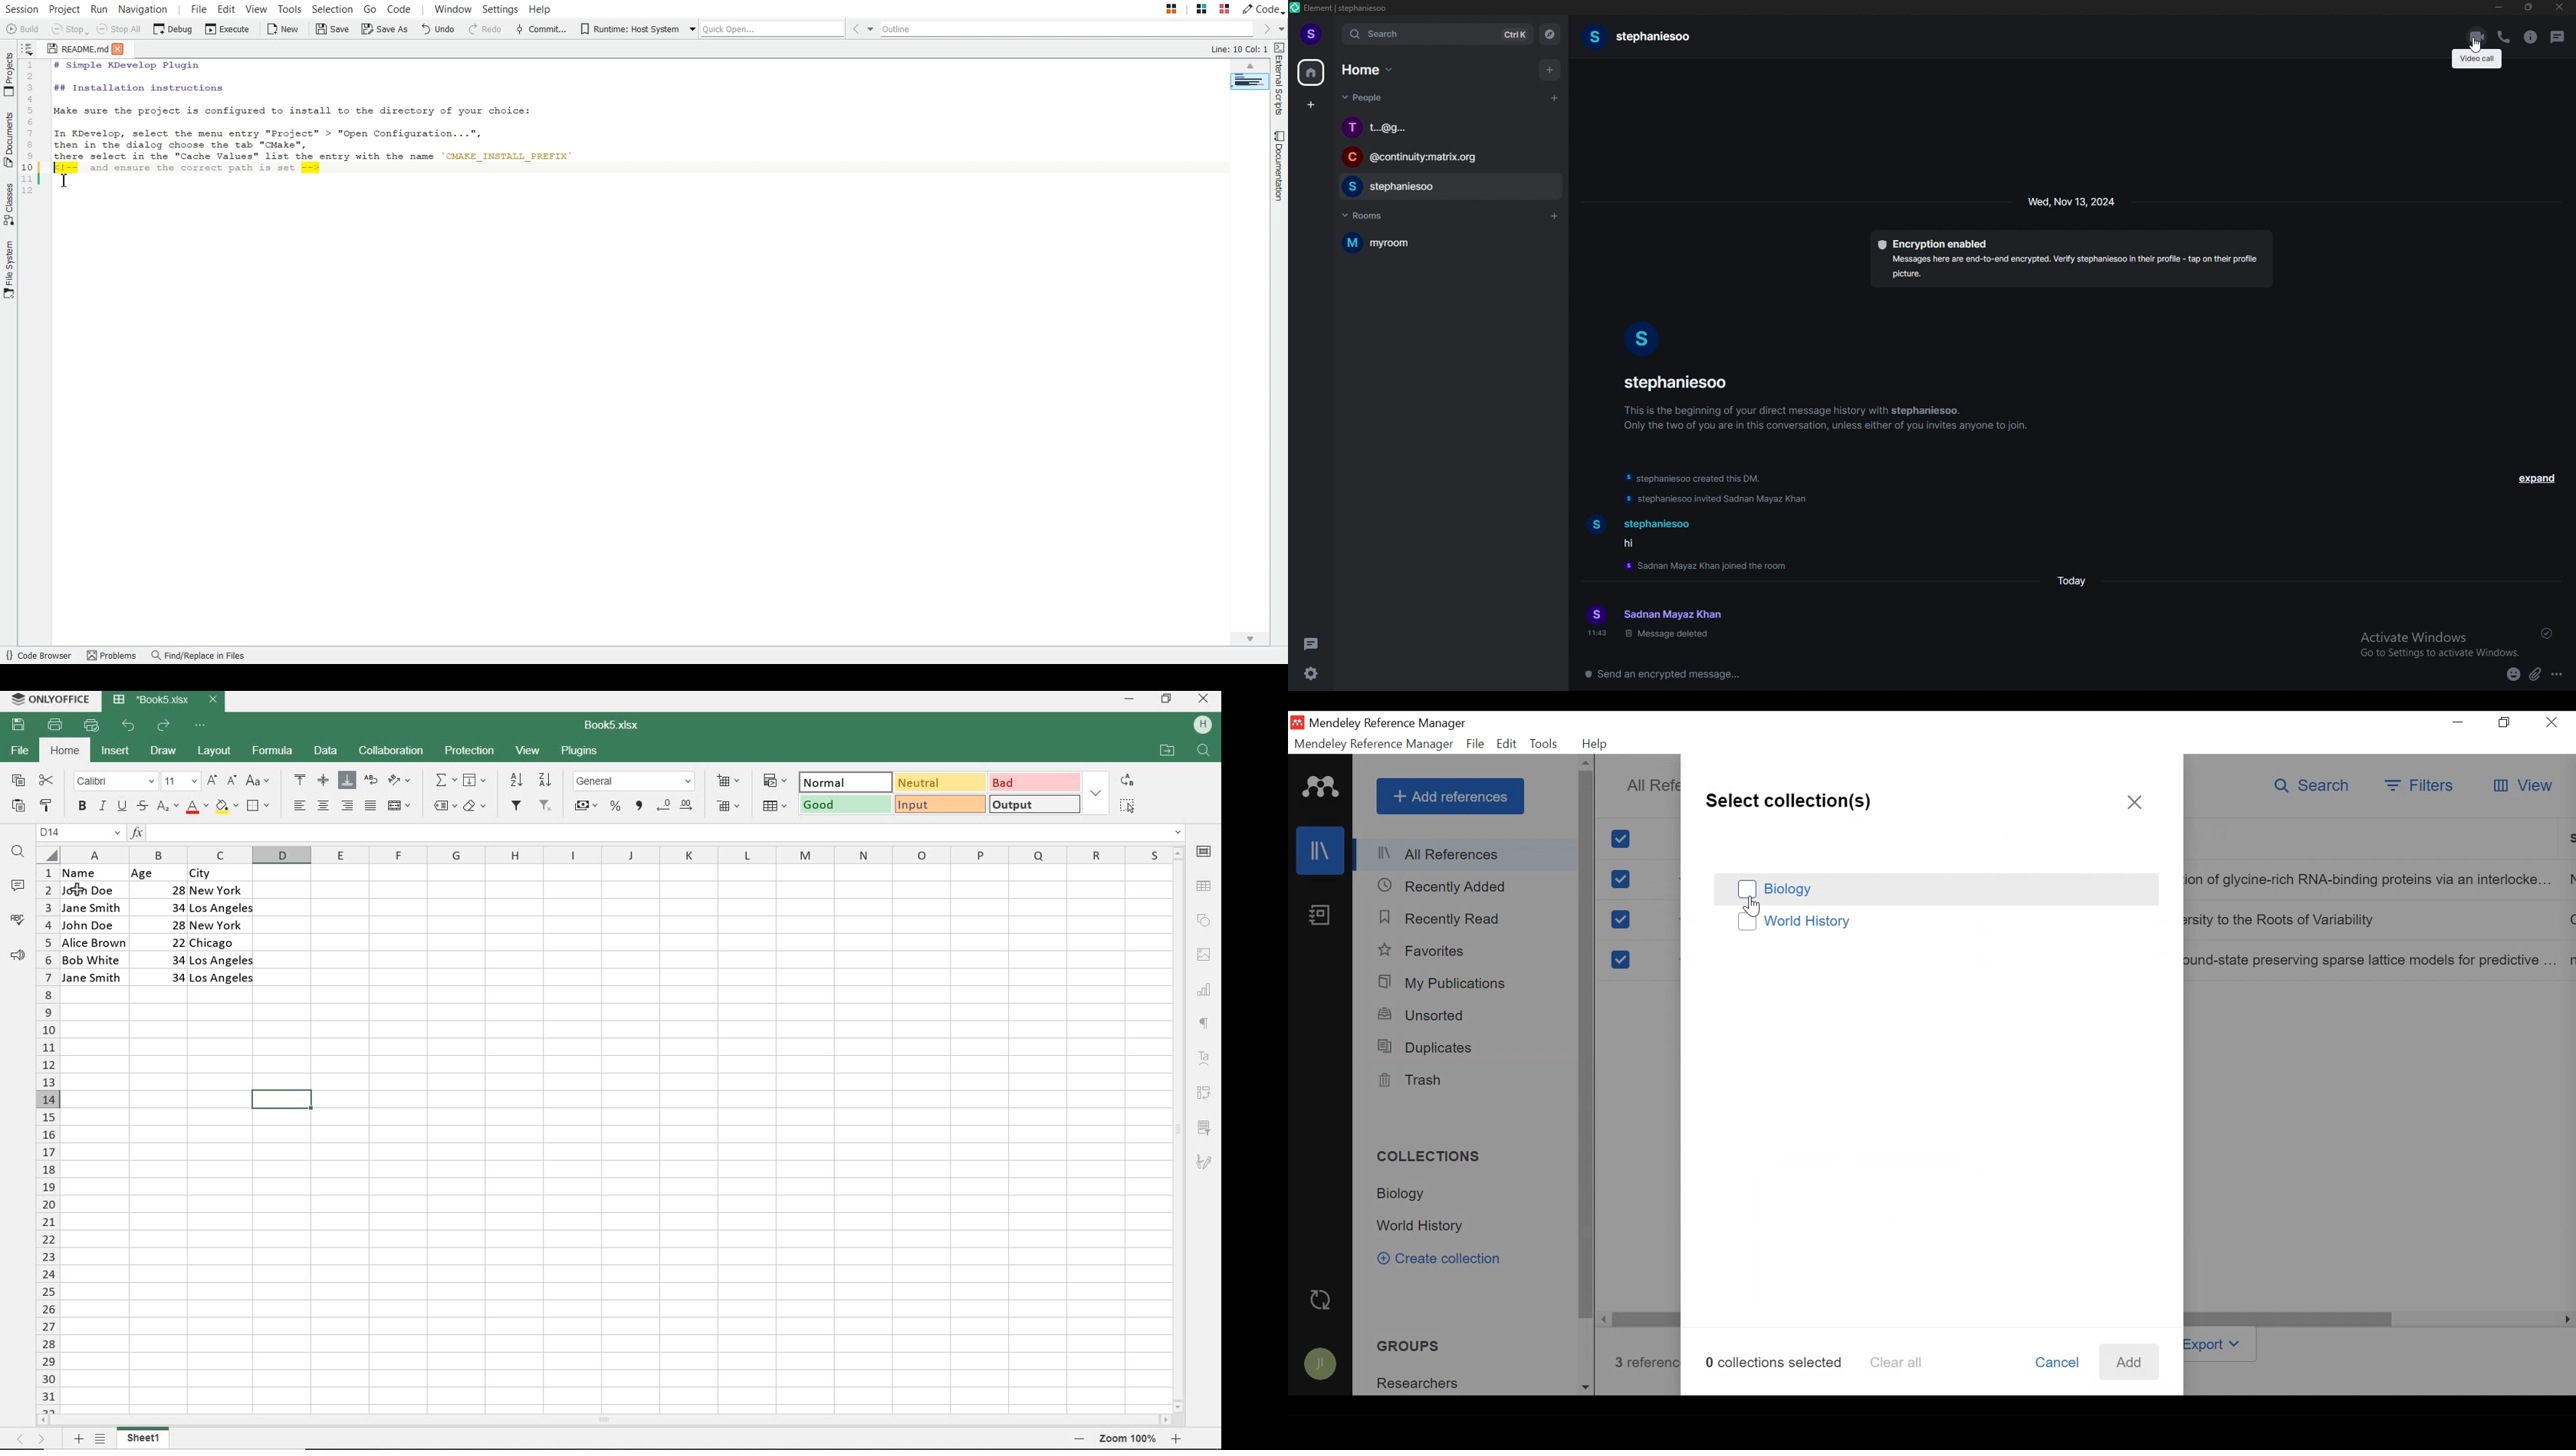 The image size is (2576, 1456). I want to click on (un)select, so click(1619, 960).